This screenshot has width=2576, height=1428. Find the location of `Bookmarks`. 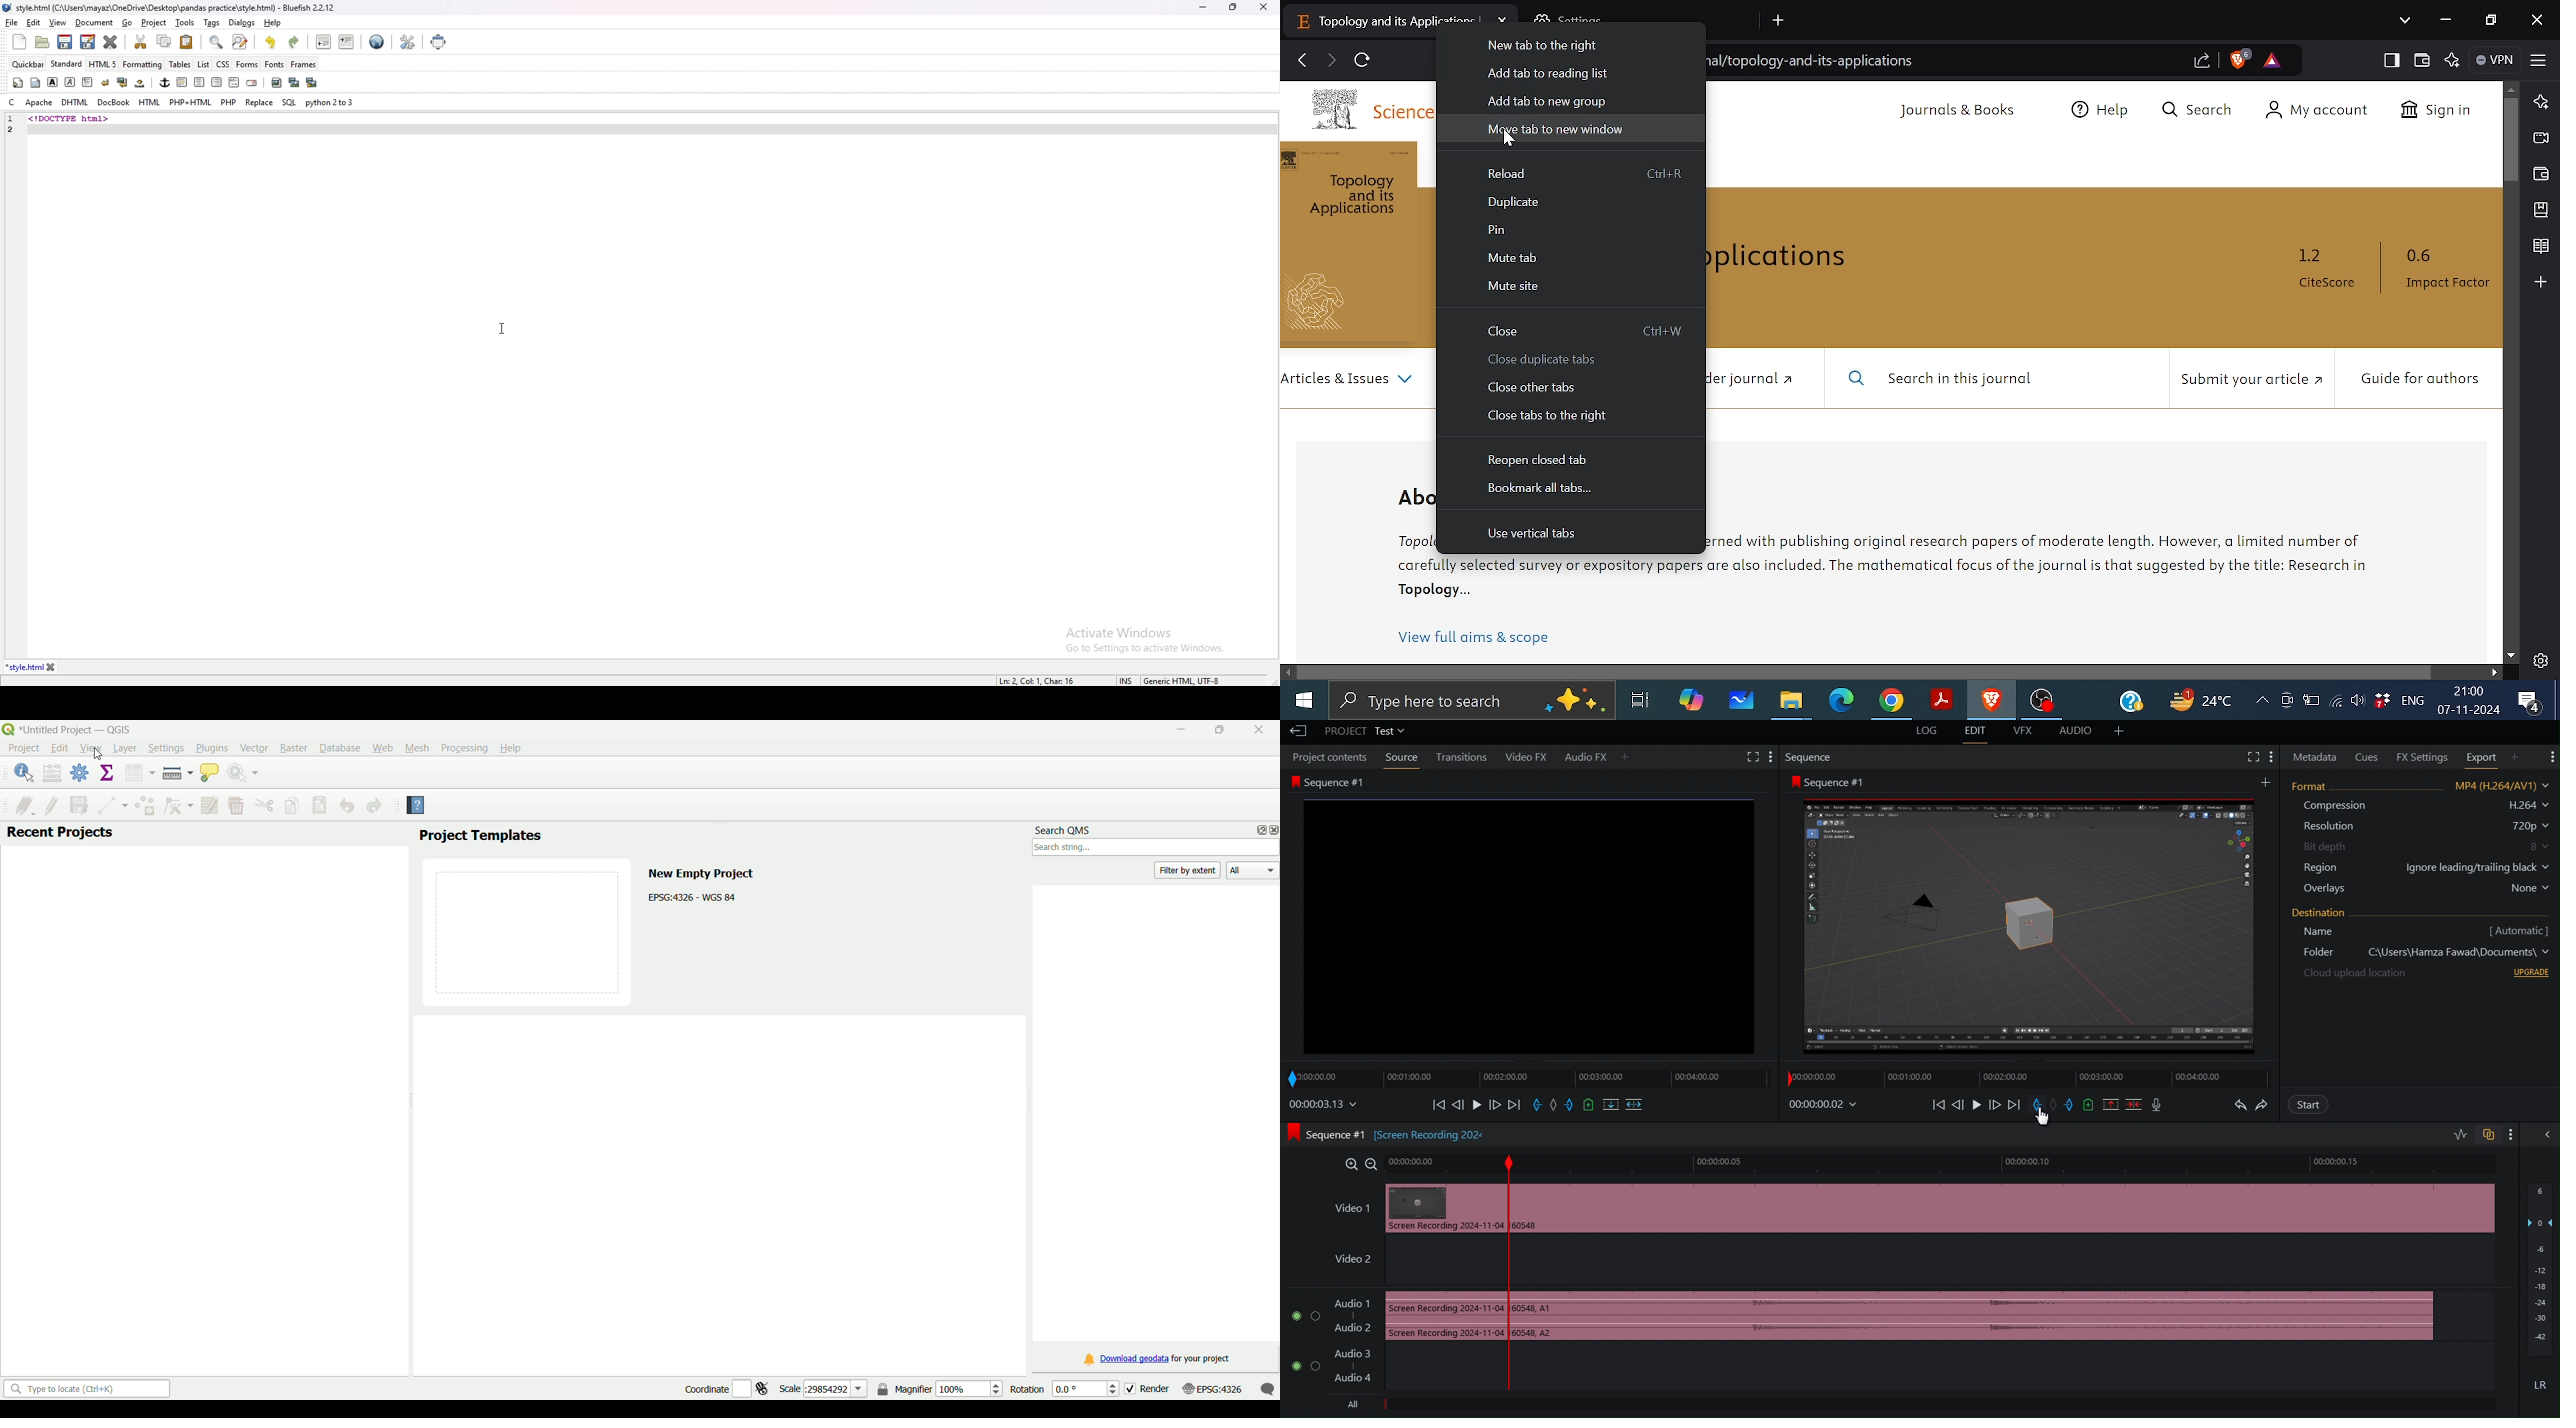

Bookmarks is located at coordinates (2540, 210).